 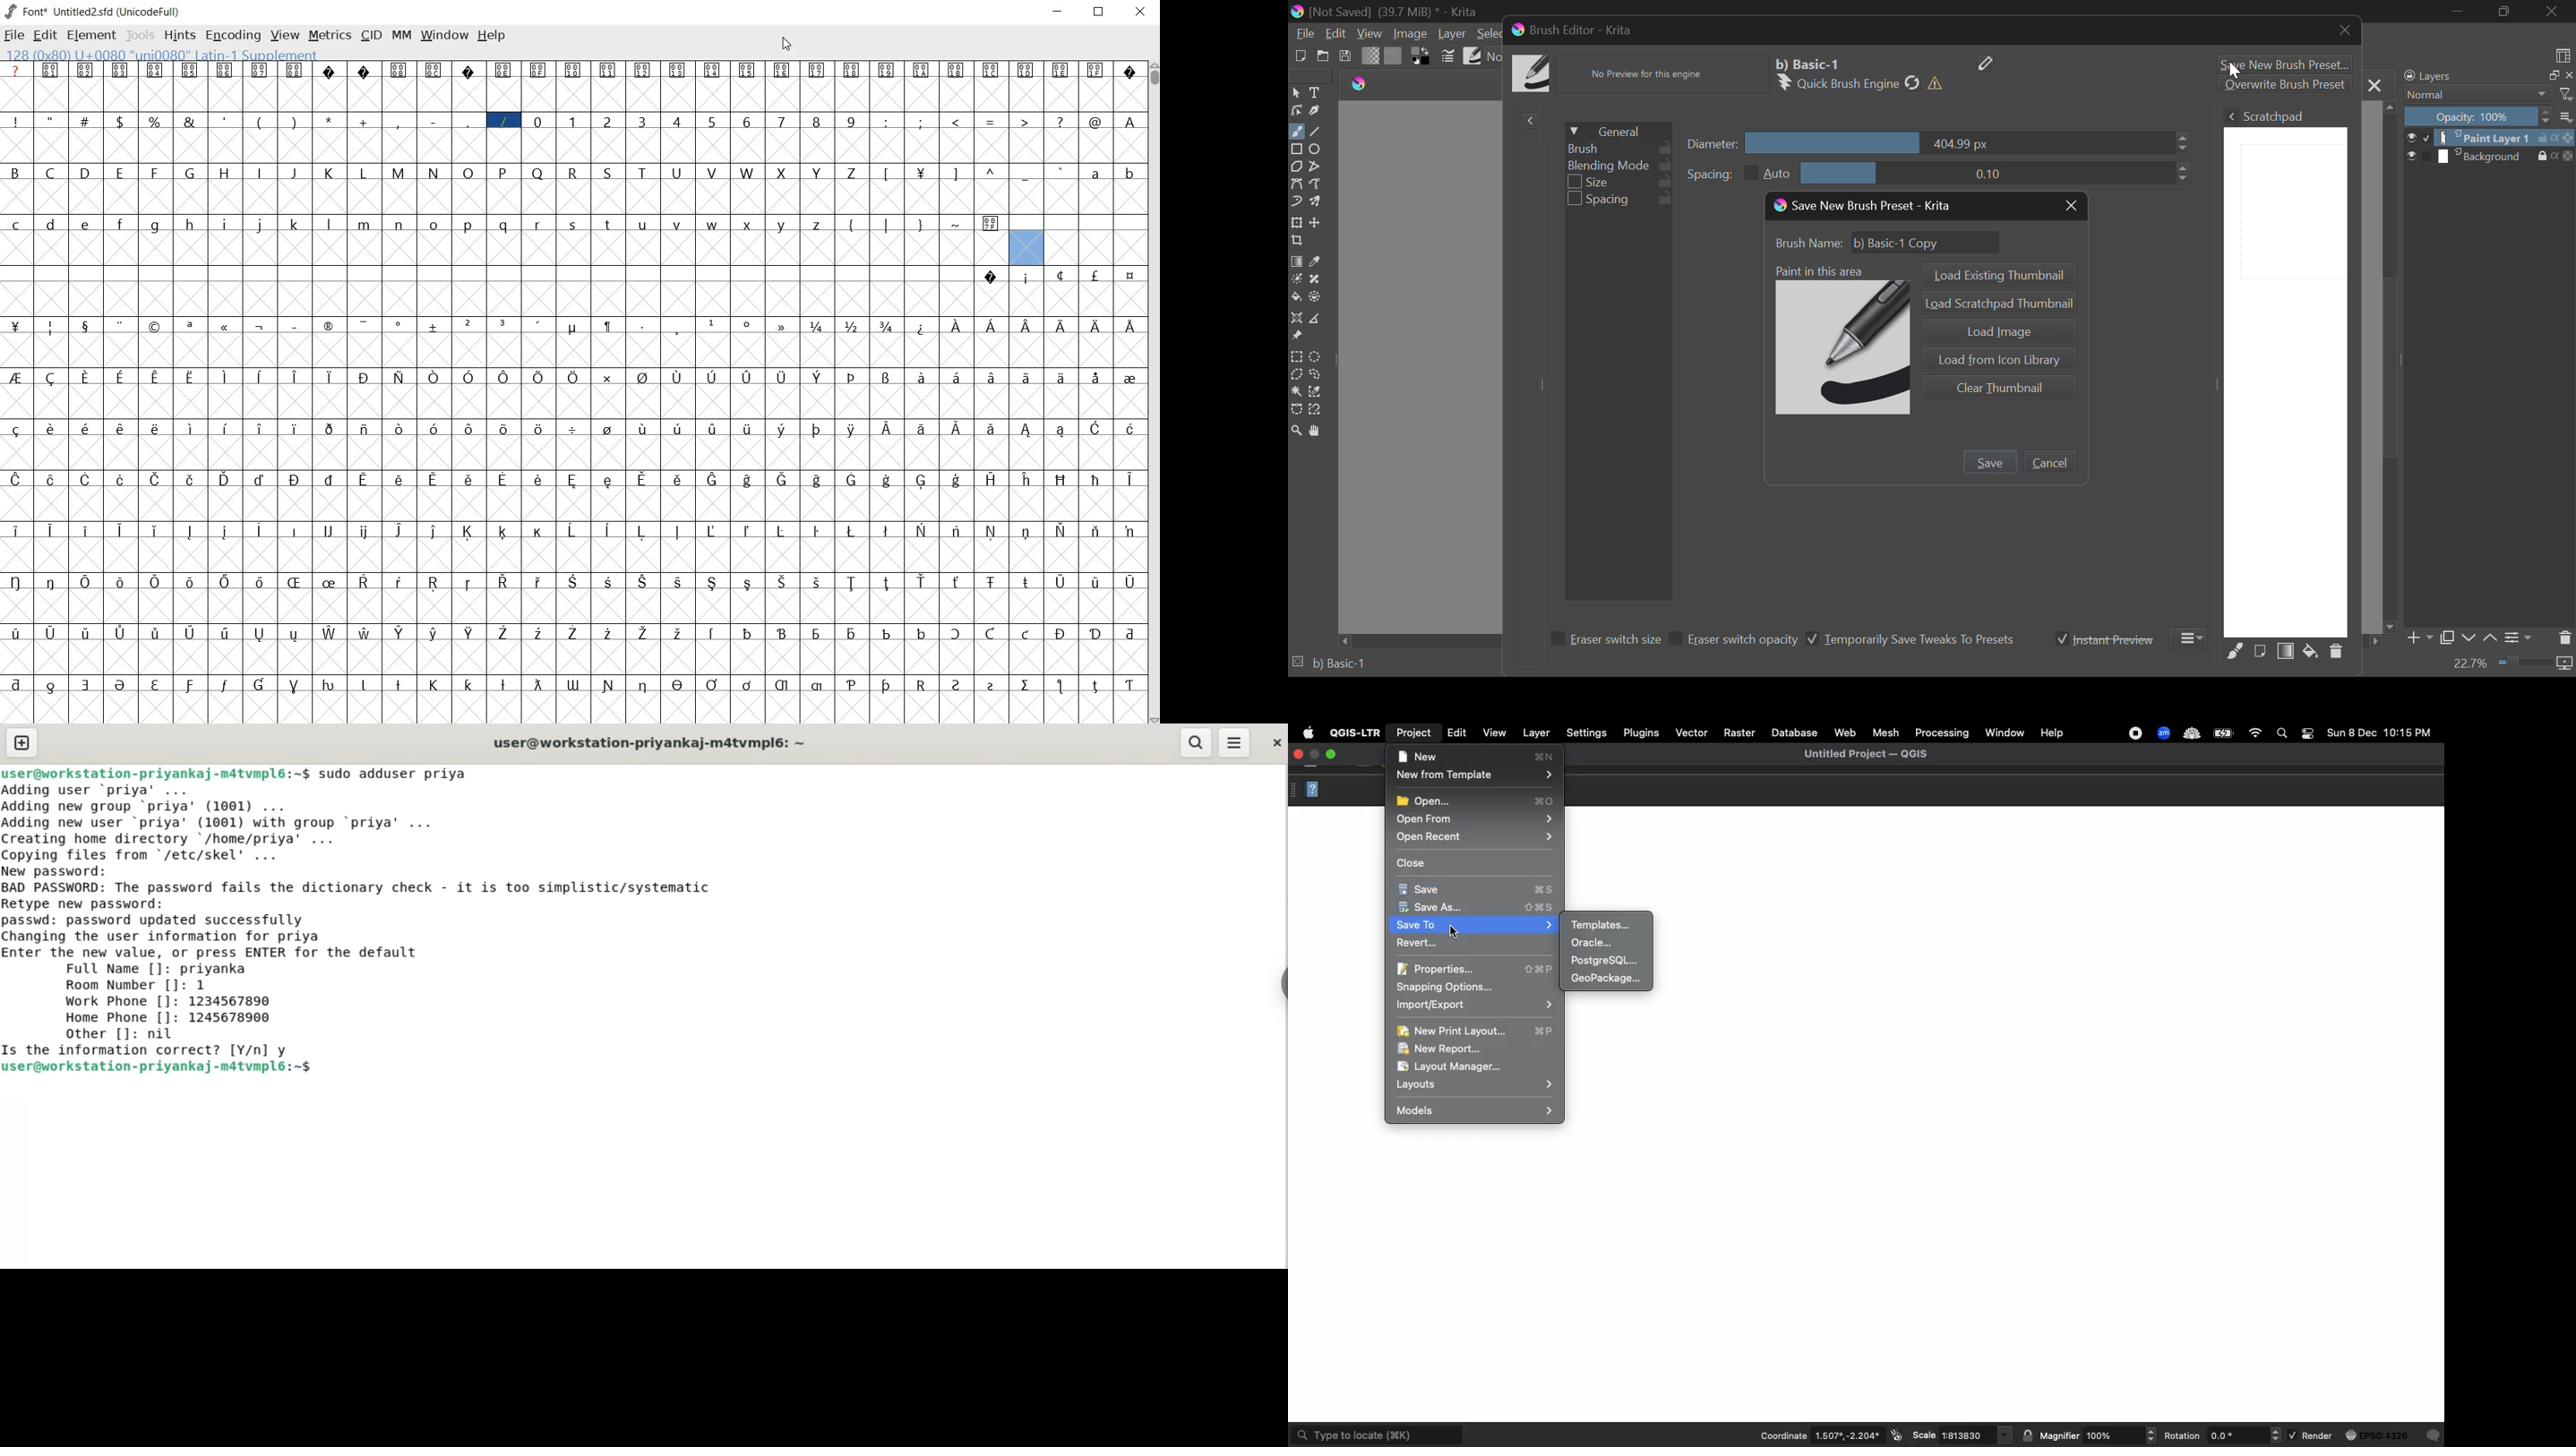 I want to click on glyph, so click(x=1061, y=326).